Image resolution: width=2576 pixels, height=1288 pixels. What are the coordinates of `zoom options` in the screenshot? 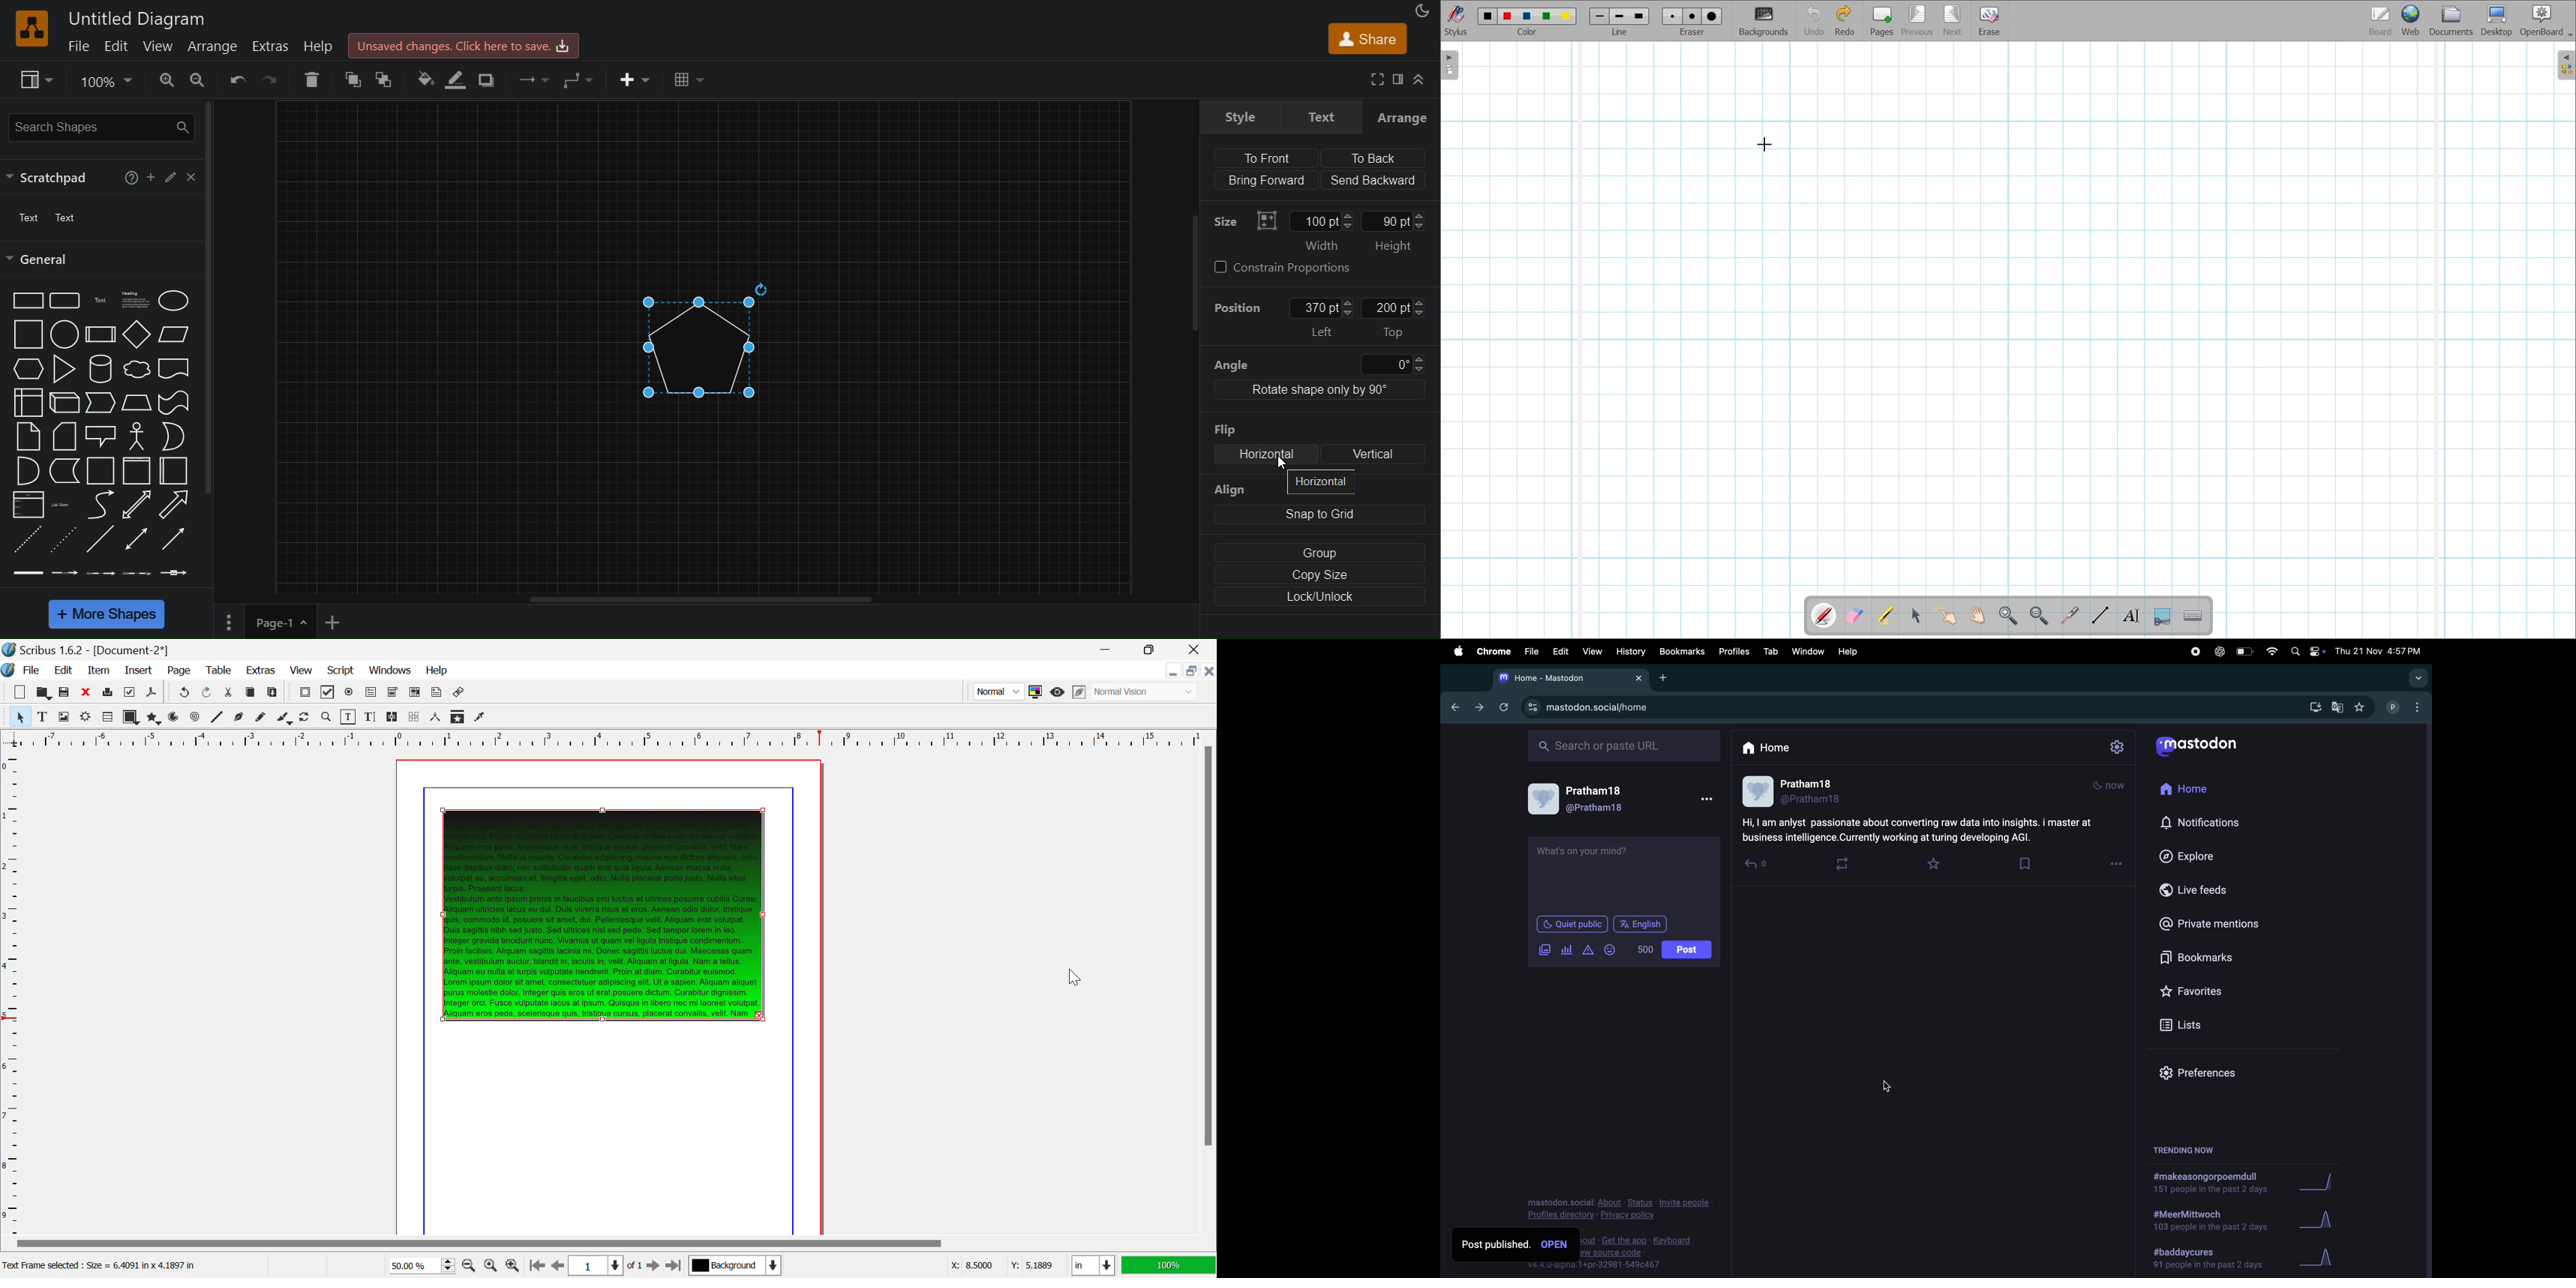 It's located at (105, 82).